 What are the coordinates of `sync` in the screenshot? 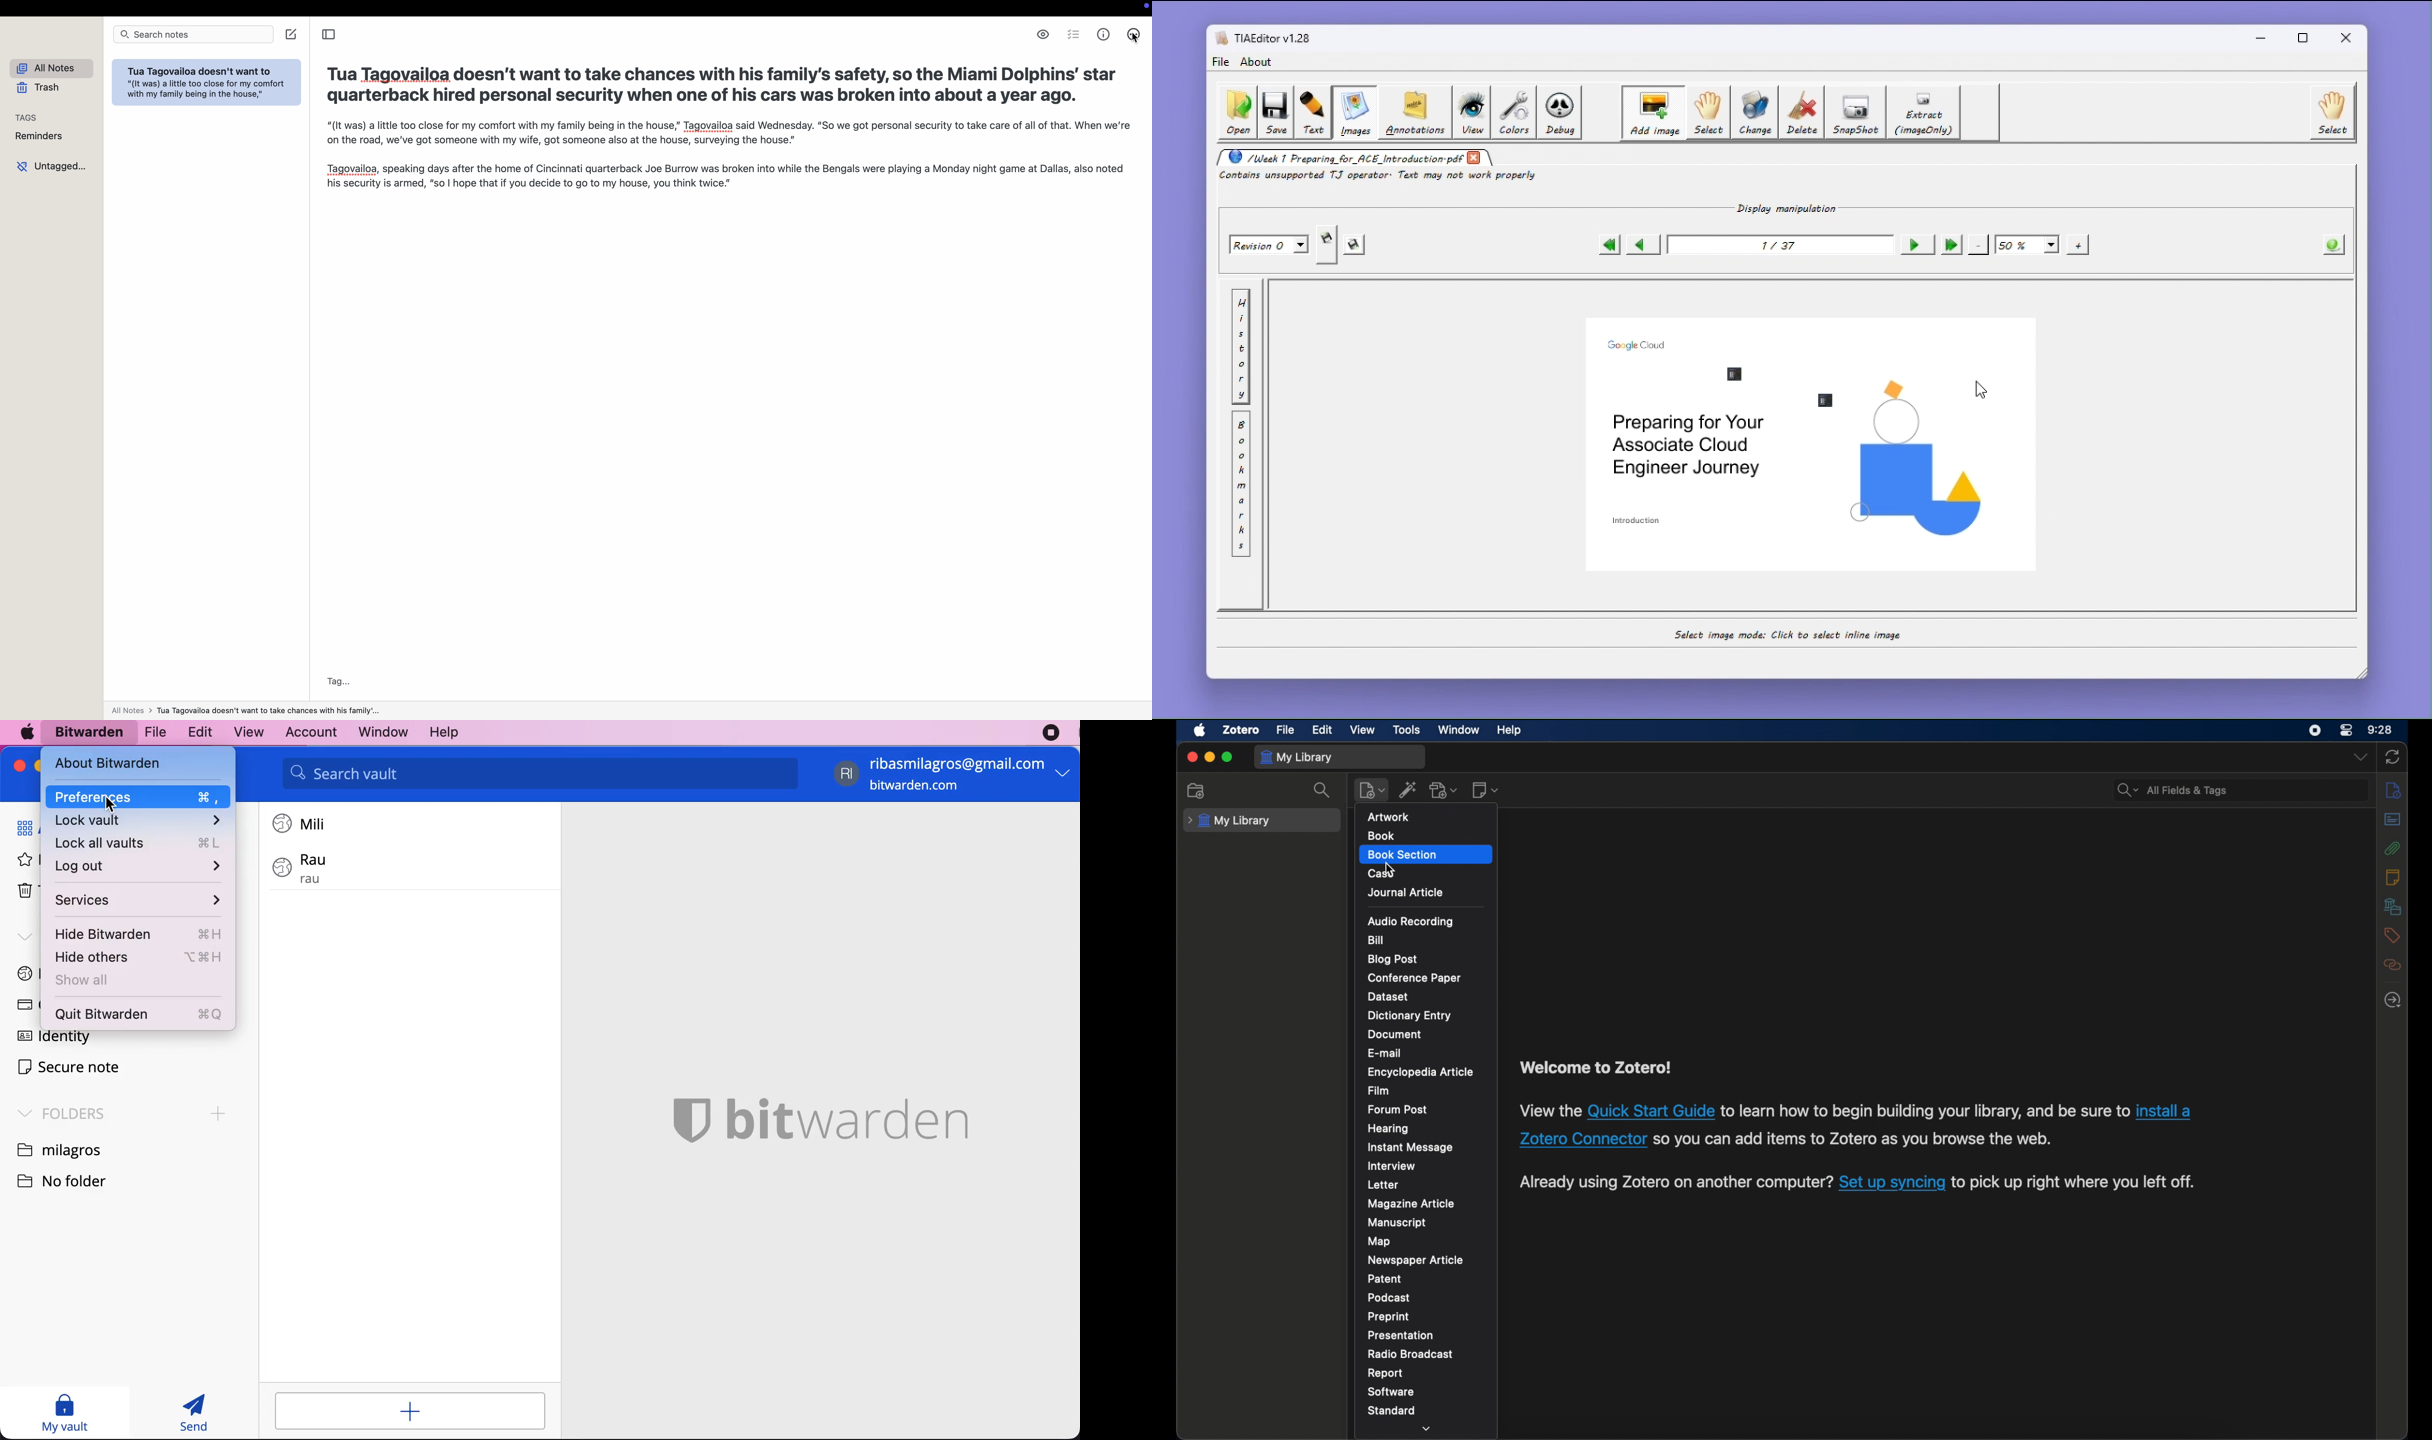 It's located at (2393, 758).